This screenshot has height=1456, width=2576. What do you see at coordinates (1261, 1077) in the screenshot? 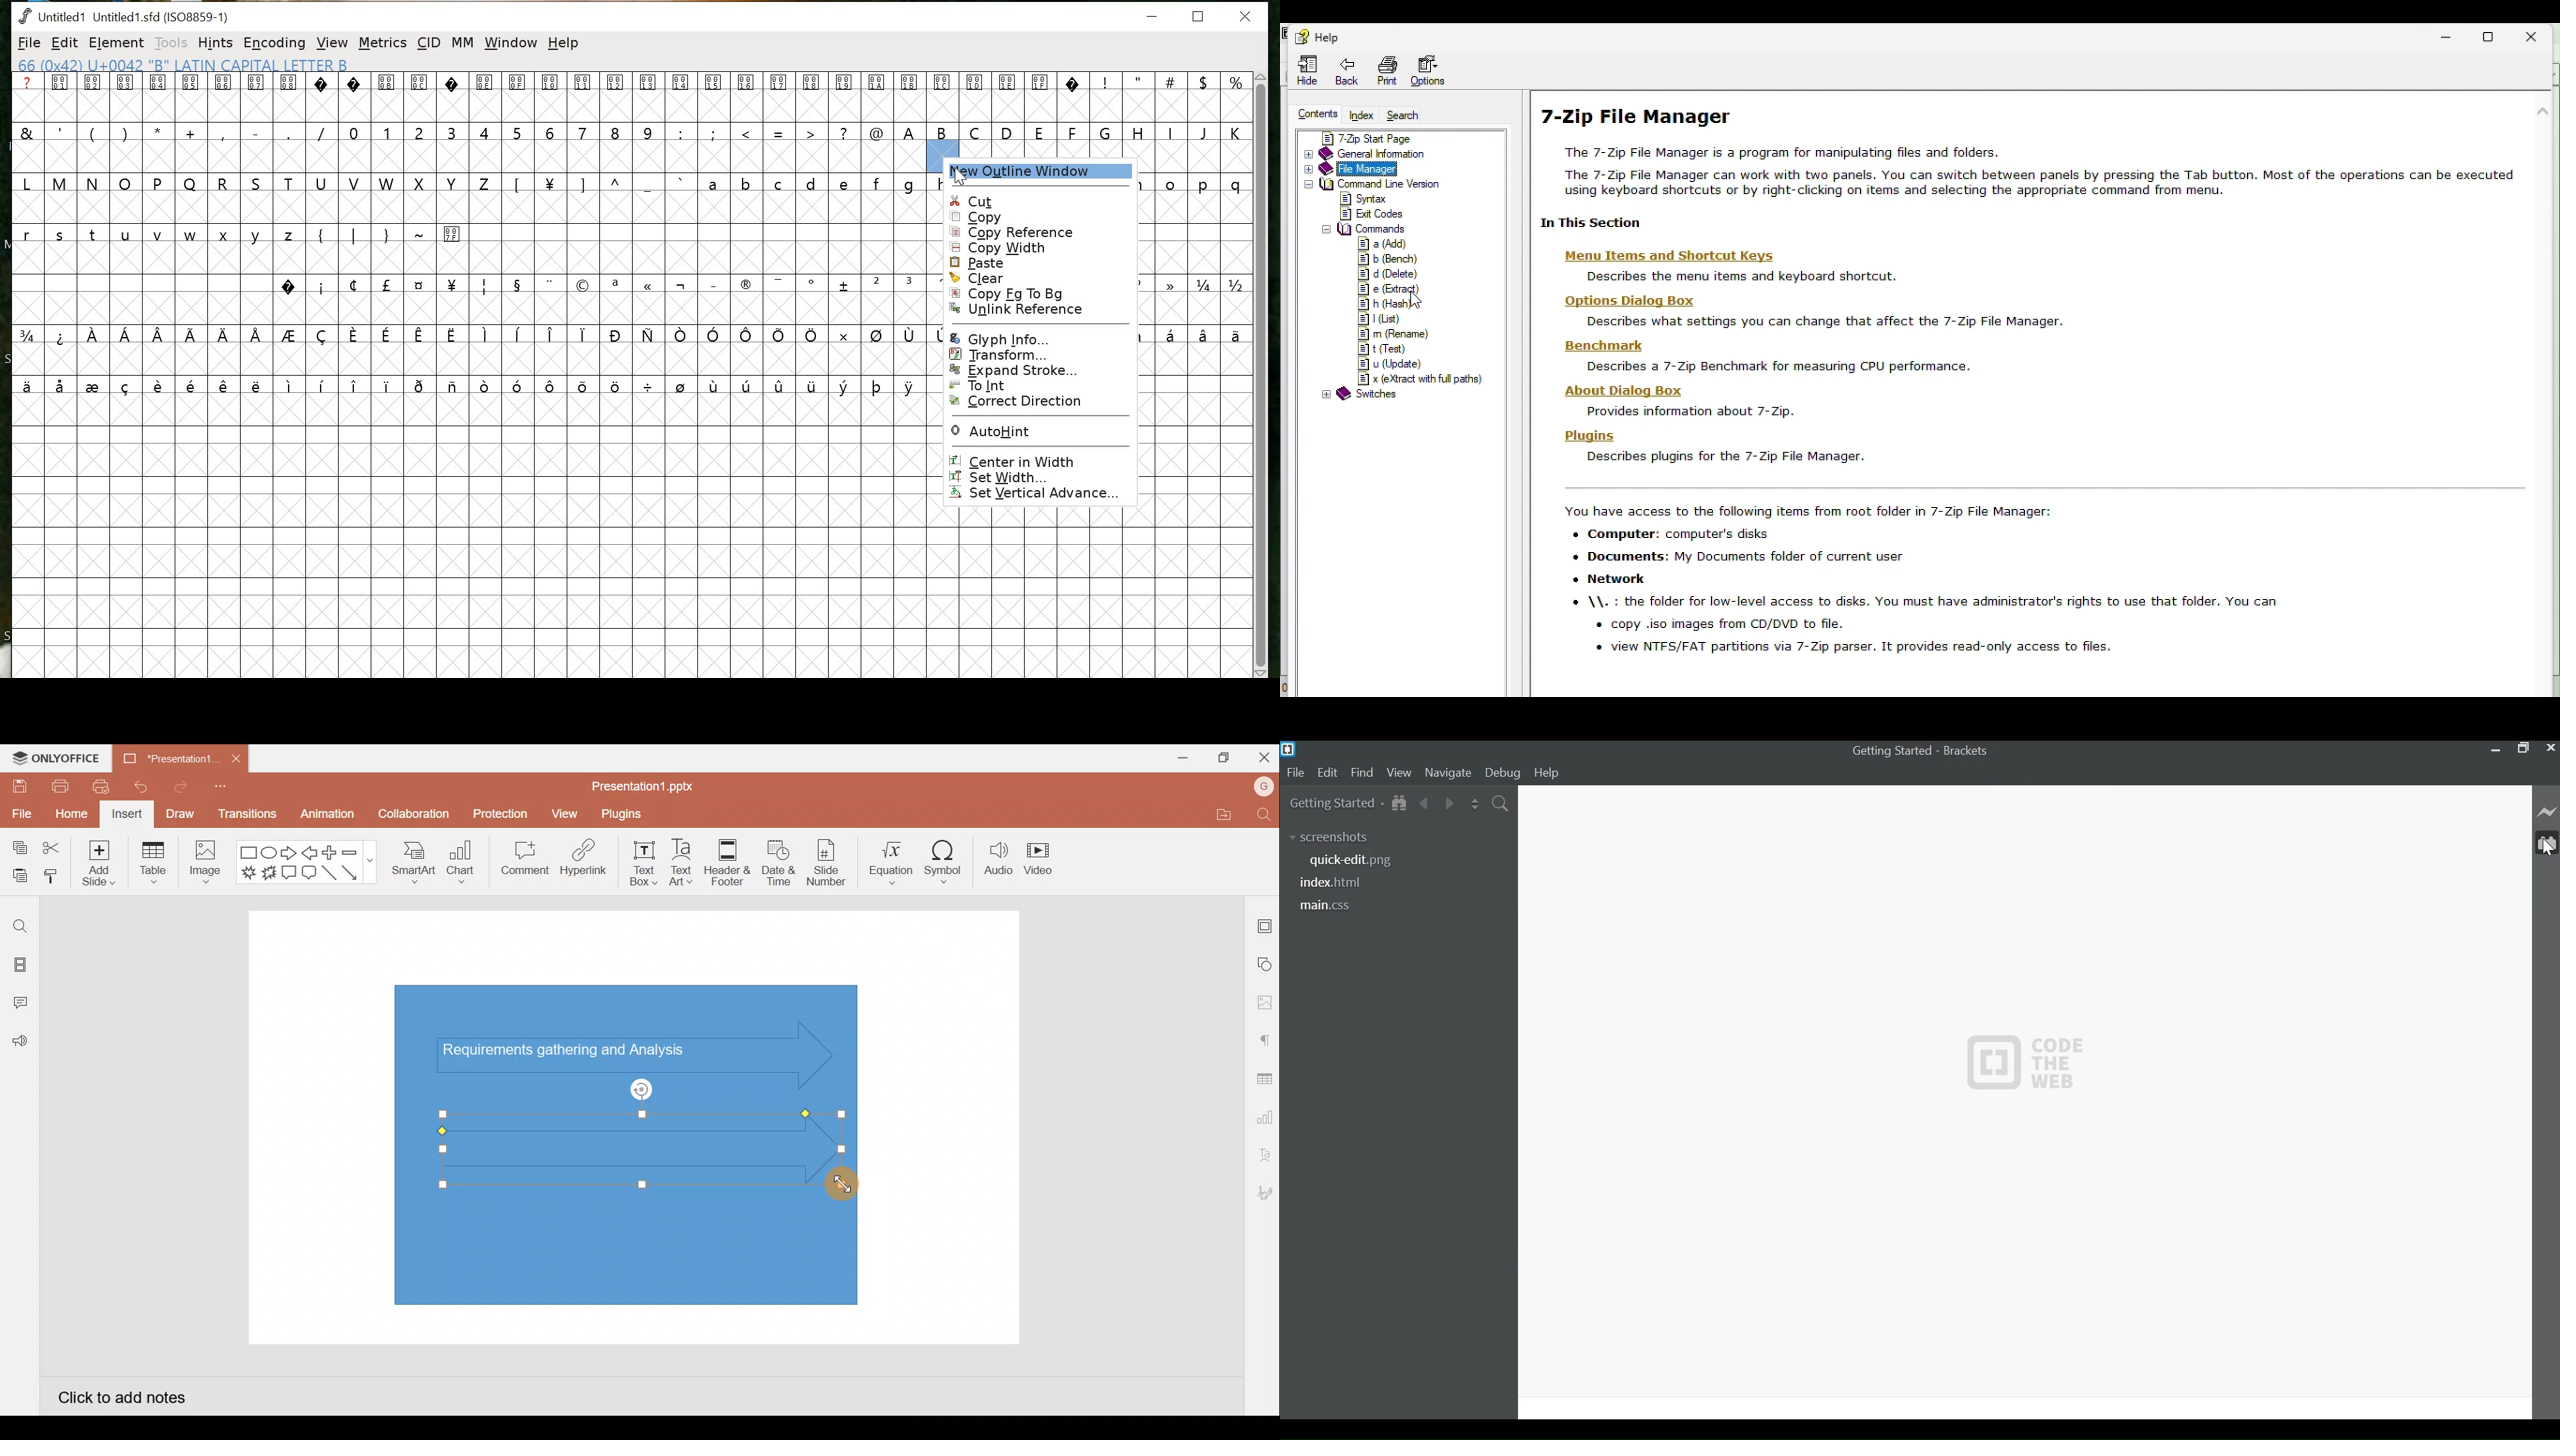
I see `Table settings` at bounding box center [1261, 1077].